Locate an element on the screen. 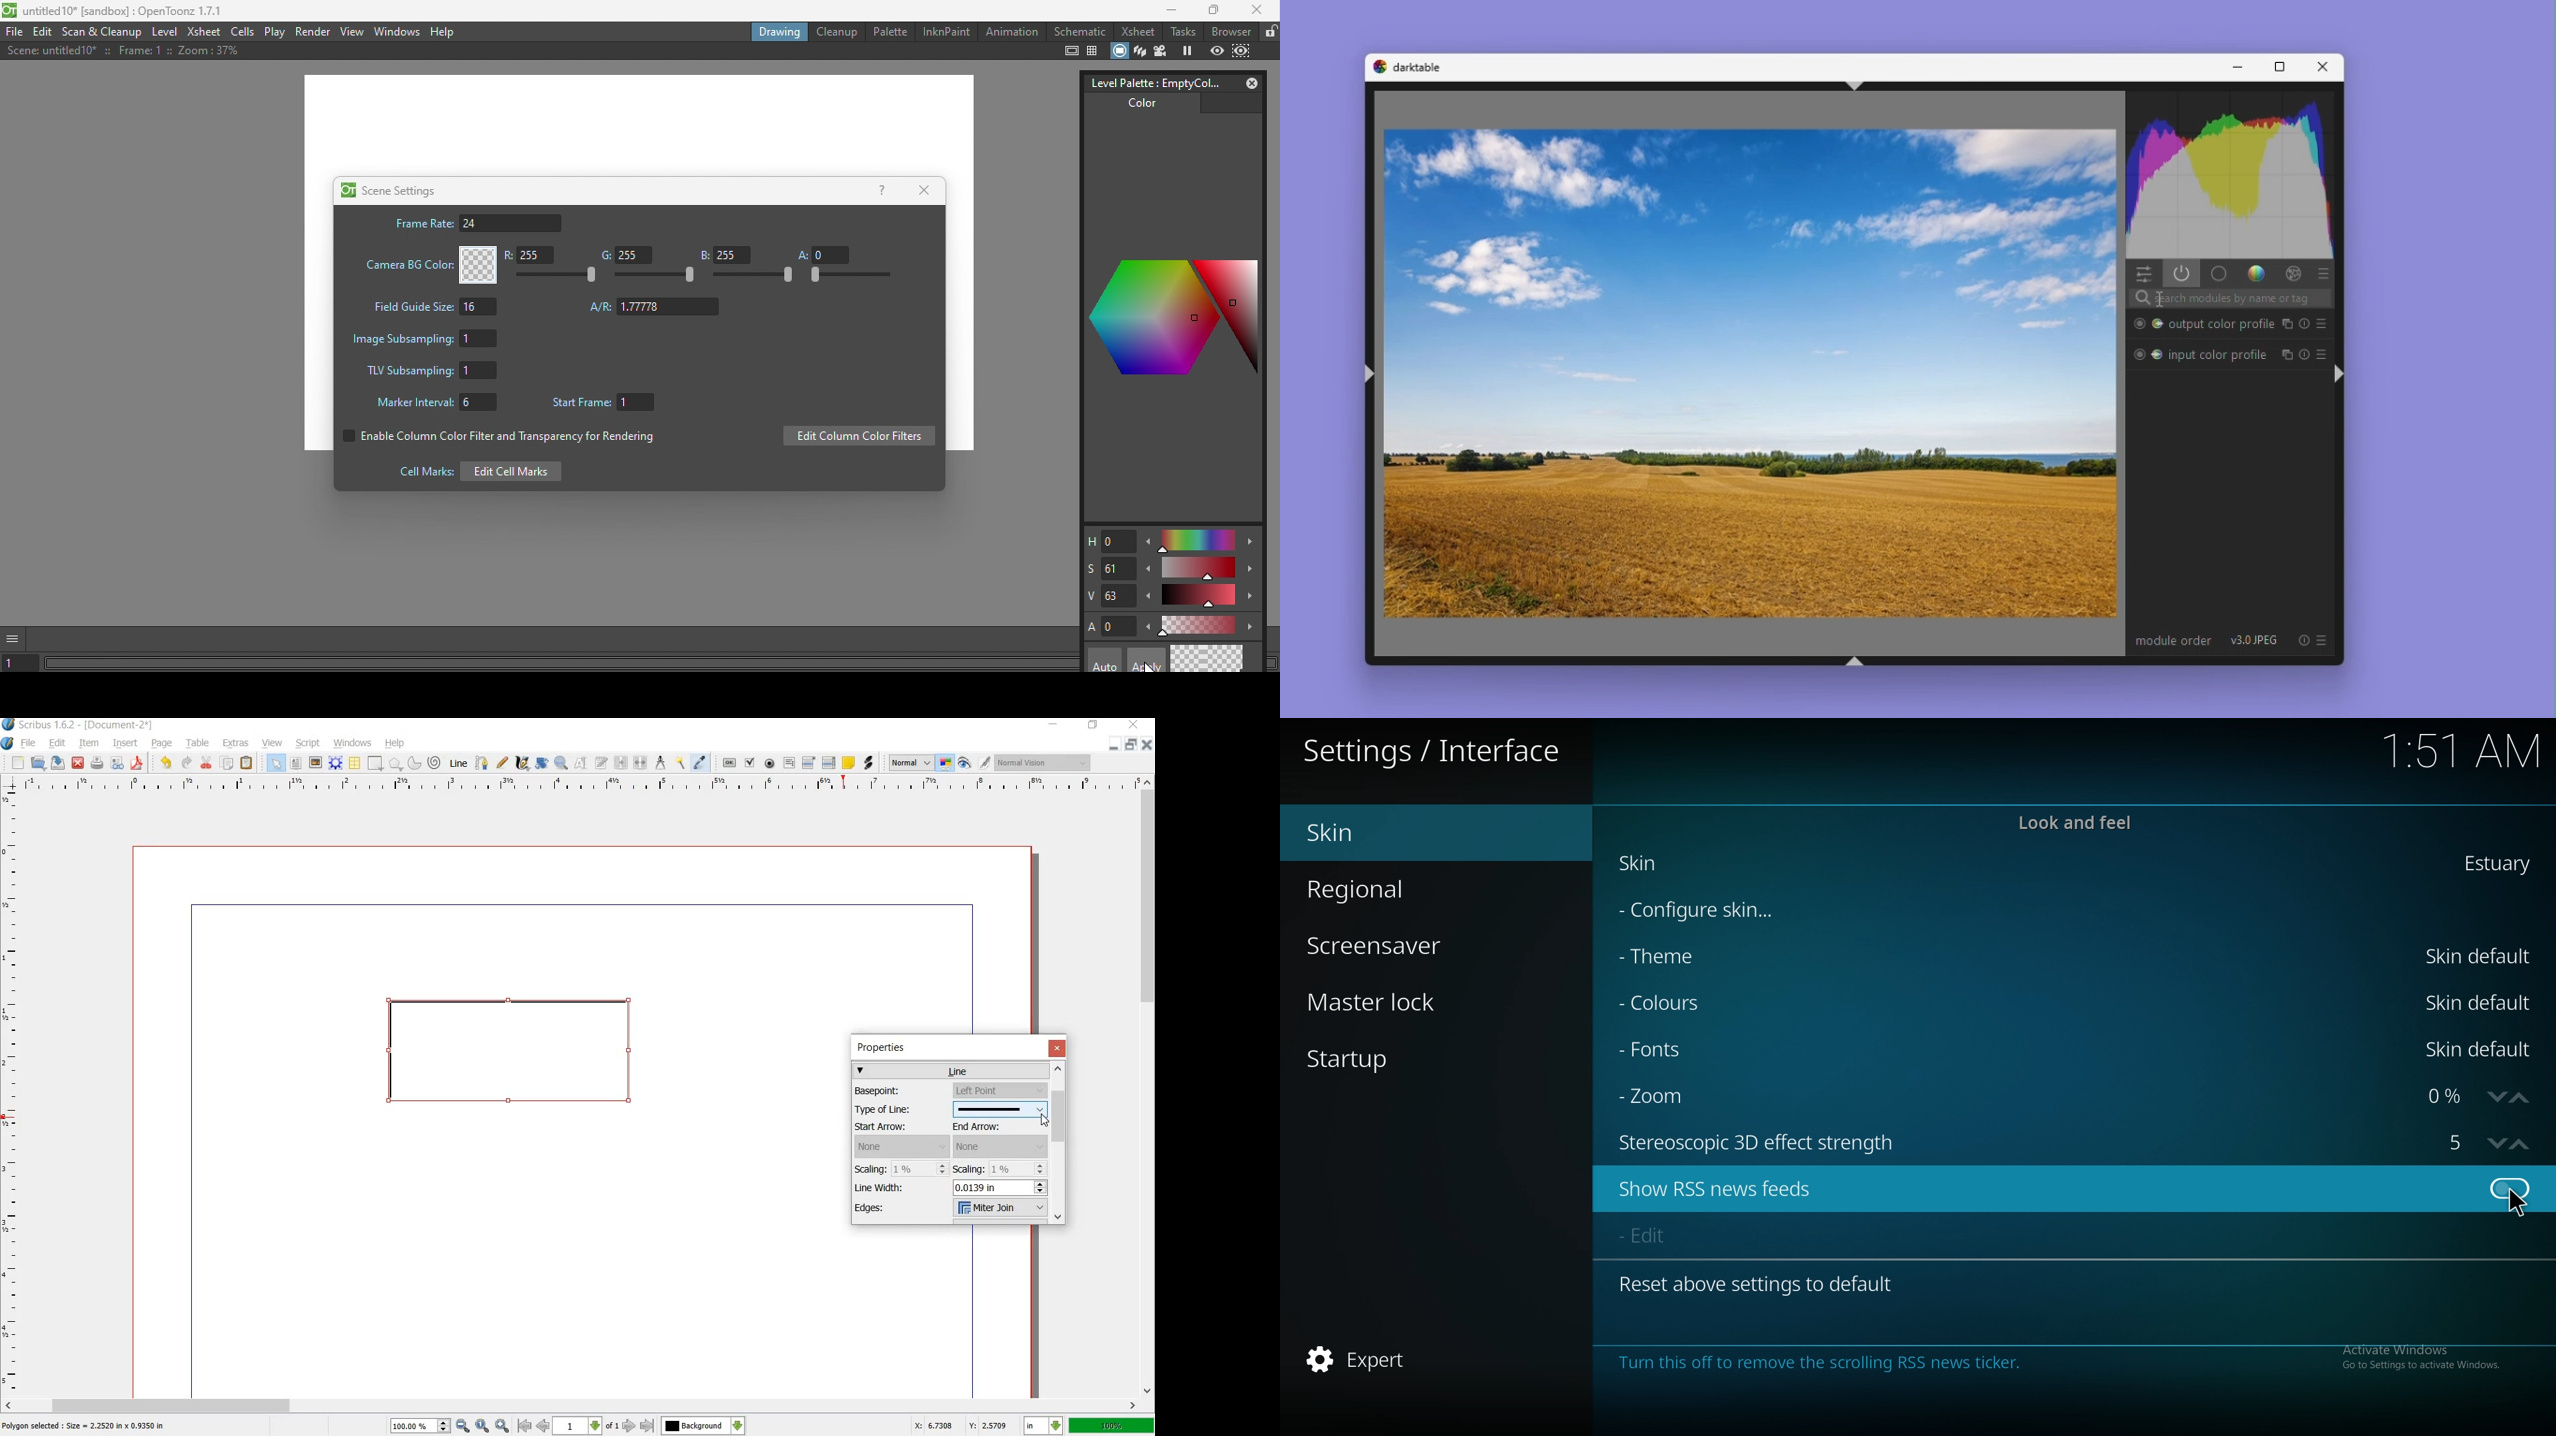 The width and height of the screenshot is (2576, 1456). stereoscopic 3d effect strength is located at coordinates (1765, 1141).